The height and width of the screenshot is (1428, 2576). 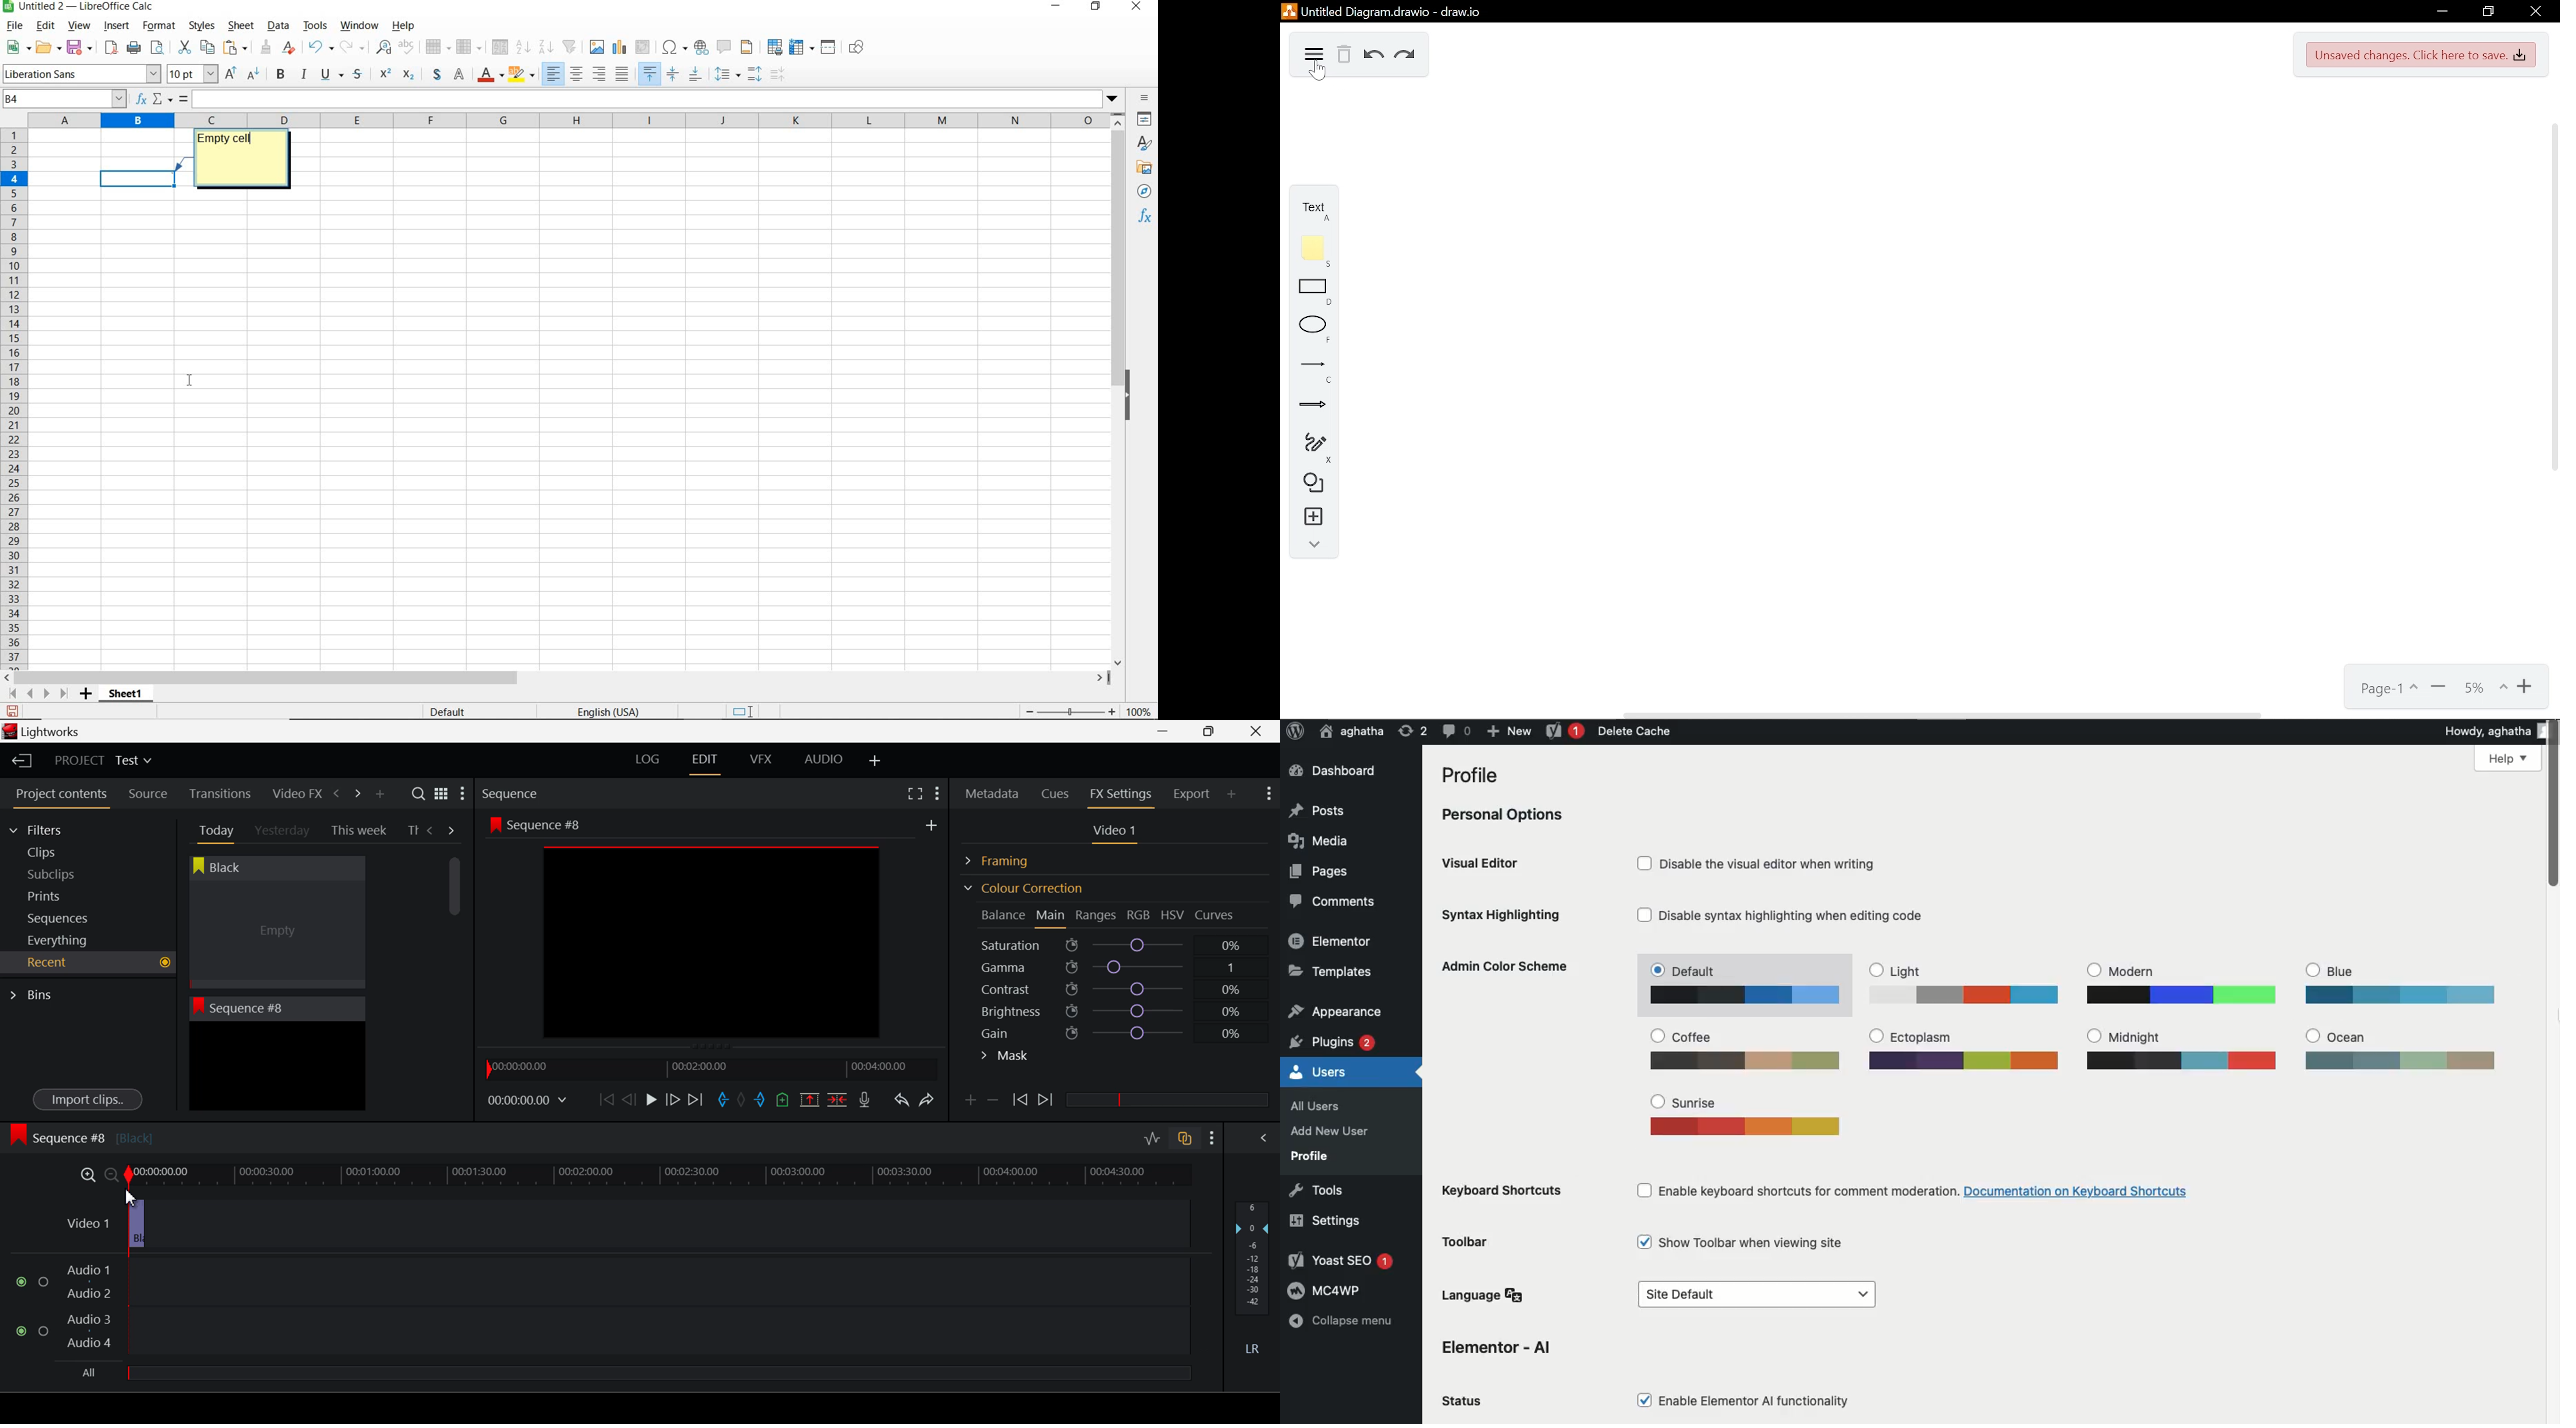 I want to click on Decibel Gain, so click(x=1251, y=1281).